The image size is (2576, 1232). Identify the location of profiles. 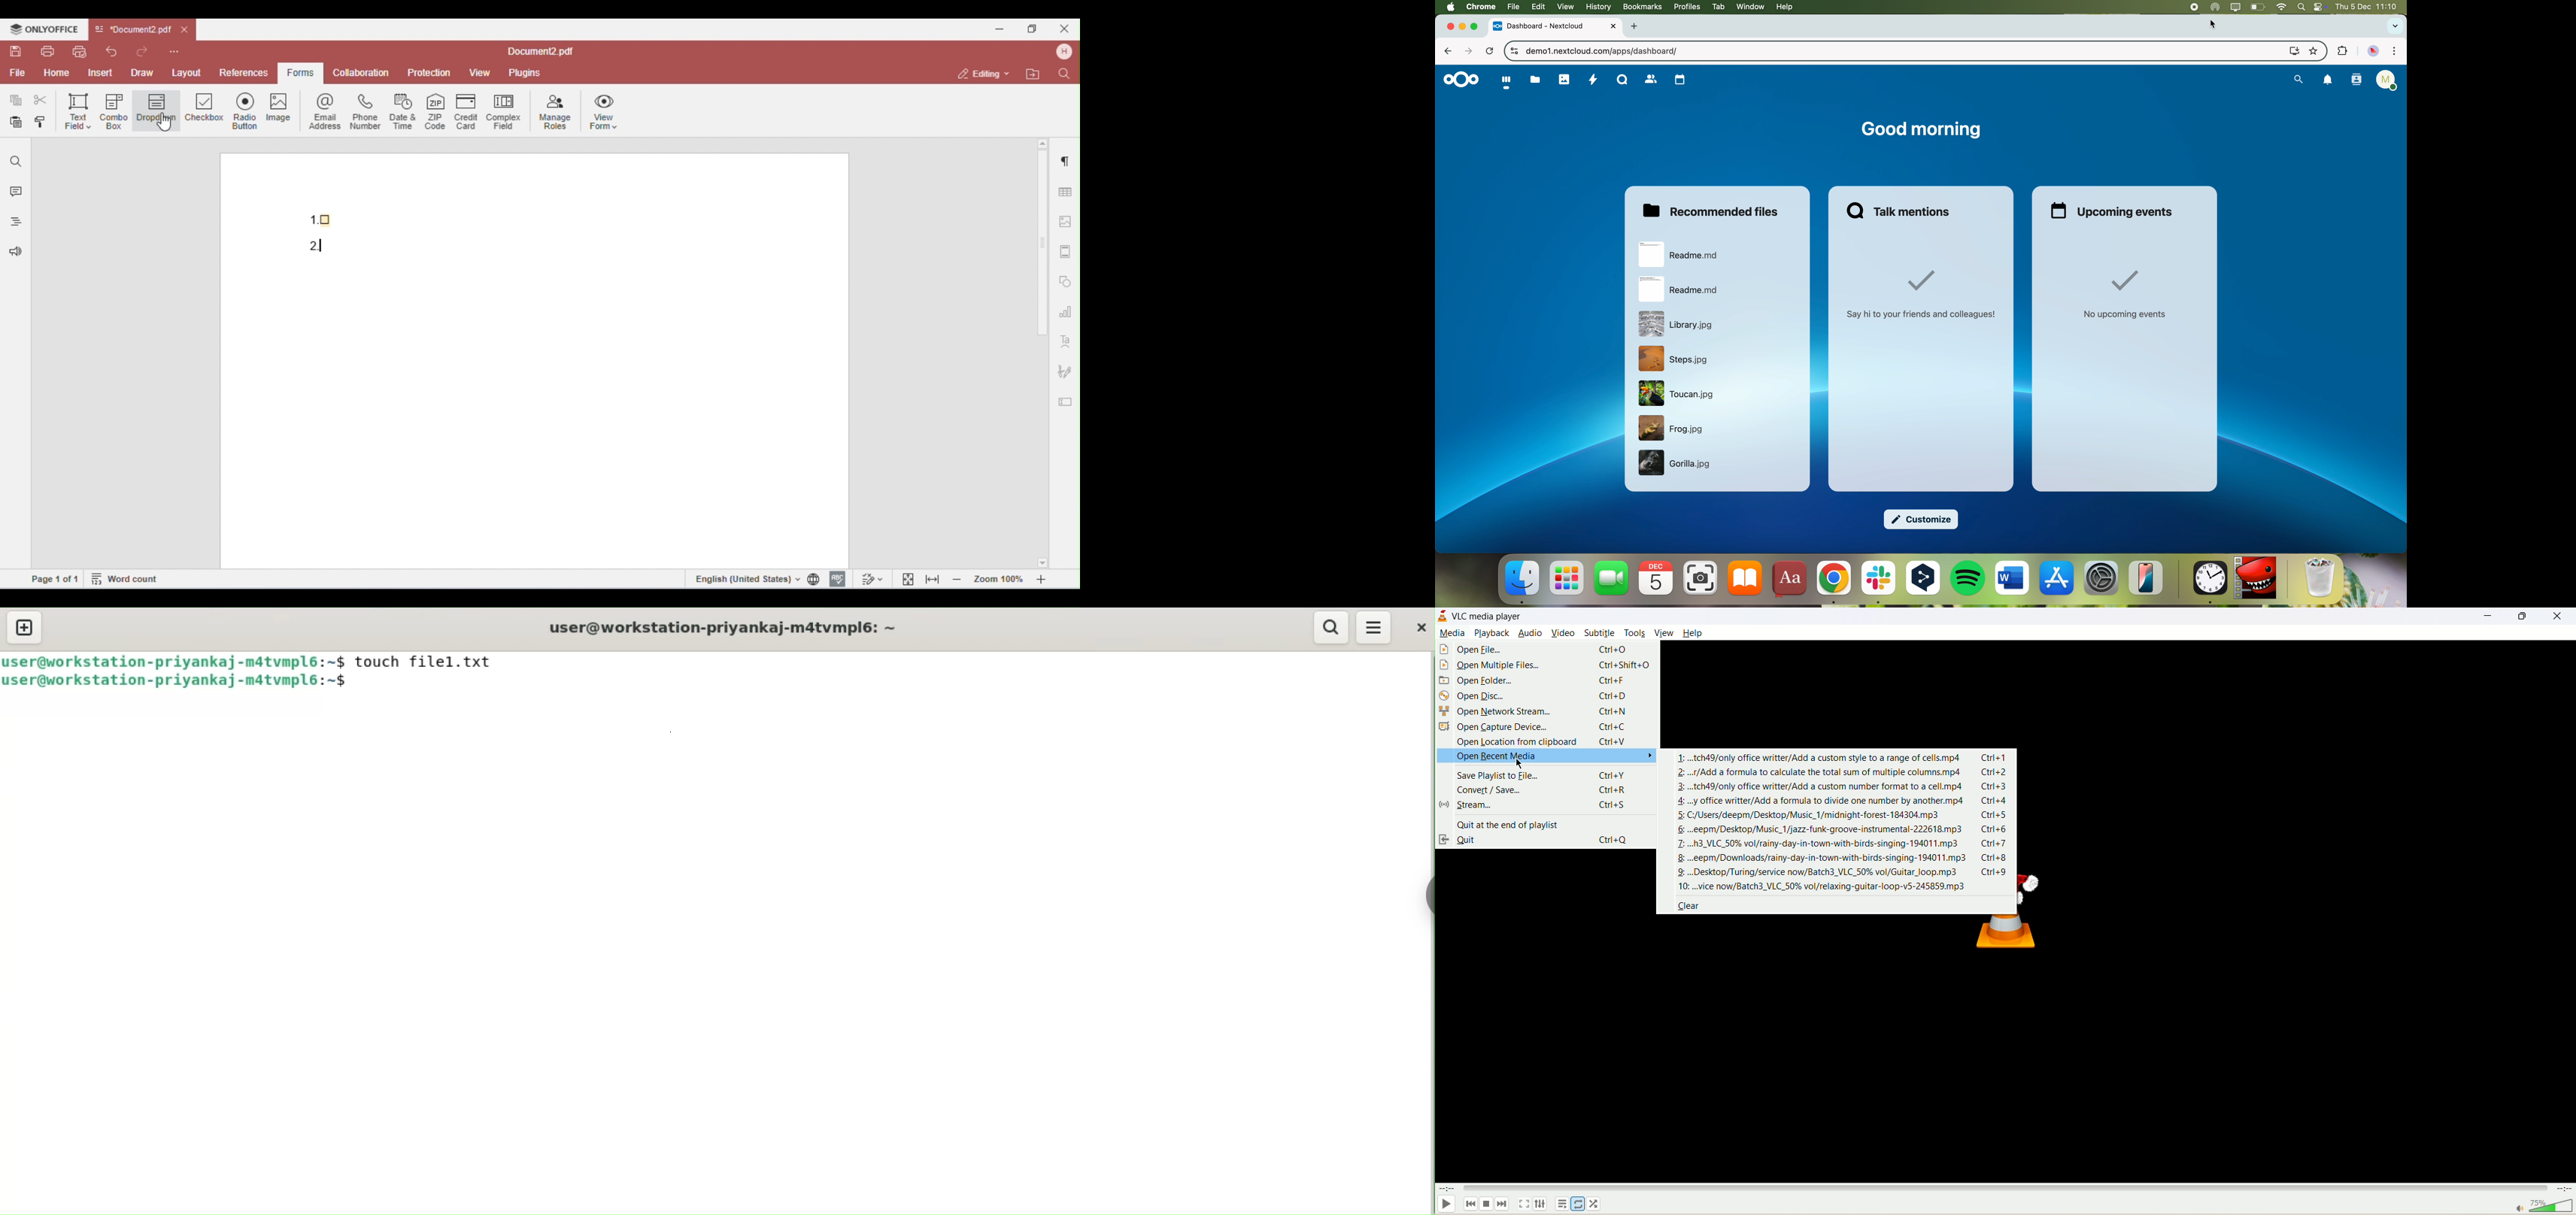
(1686, 7).